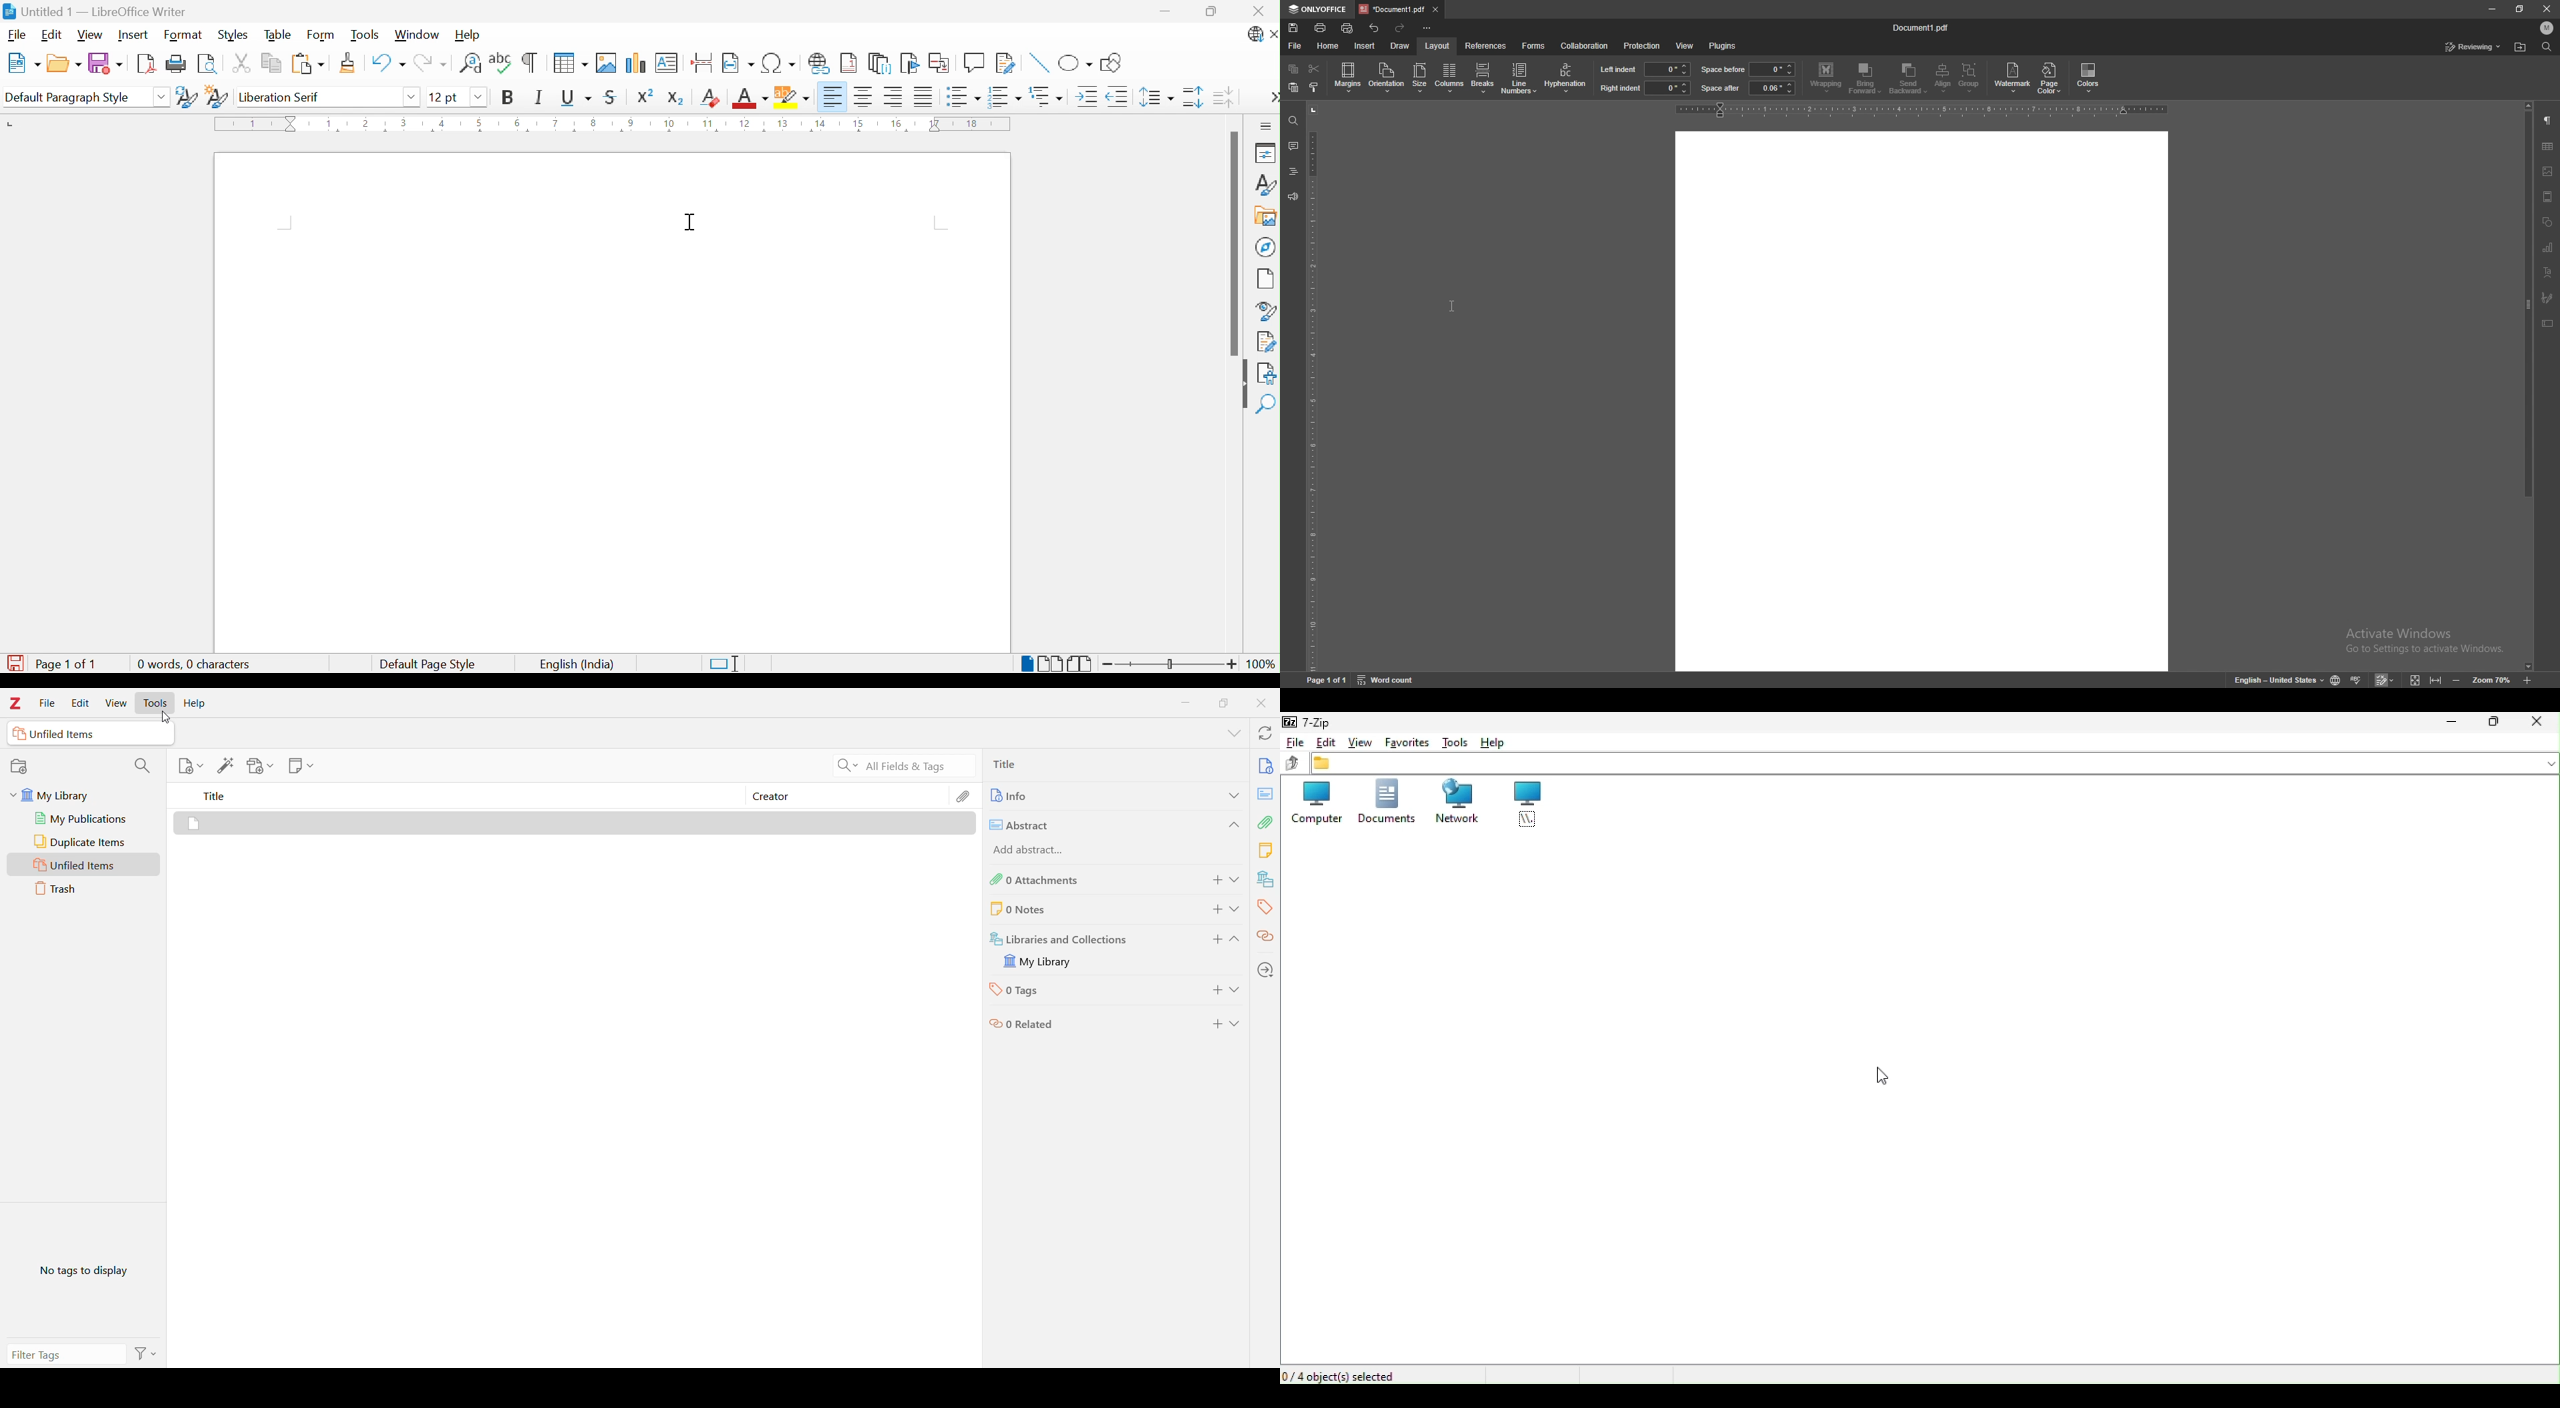 The width and height of the screenshot is (2576, 1428). Describe the element at coordinates (1081, 880) in the screenshot. I see `0 Attachments` at that location.